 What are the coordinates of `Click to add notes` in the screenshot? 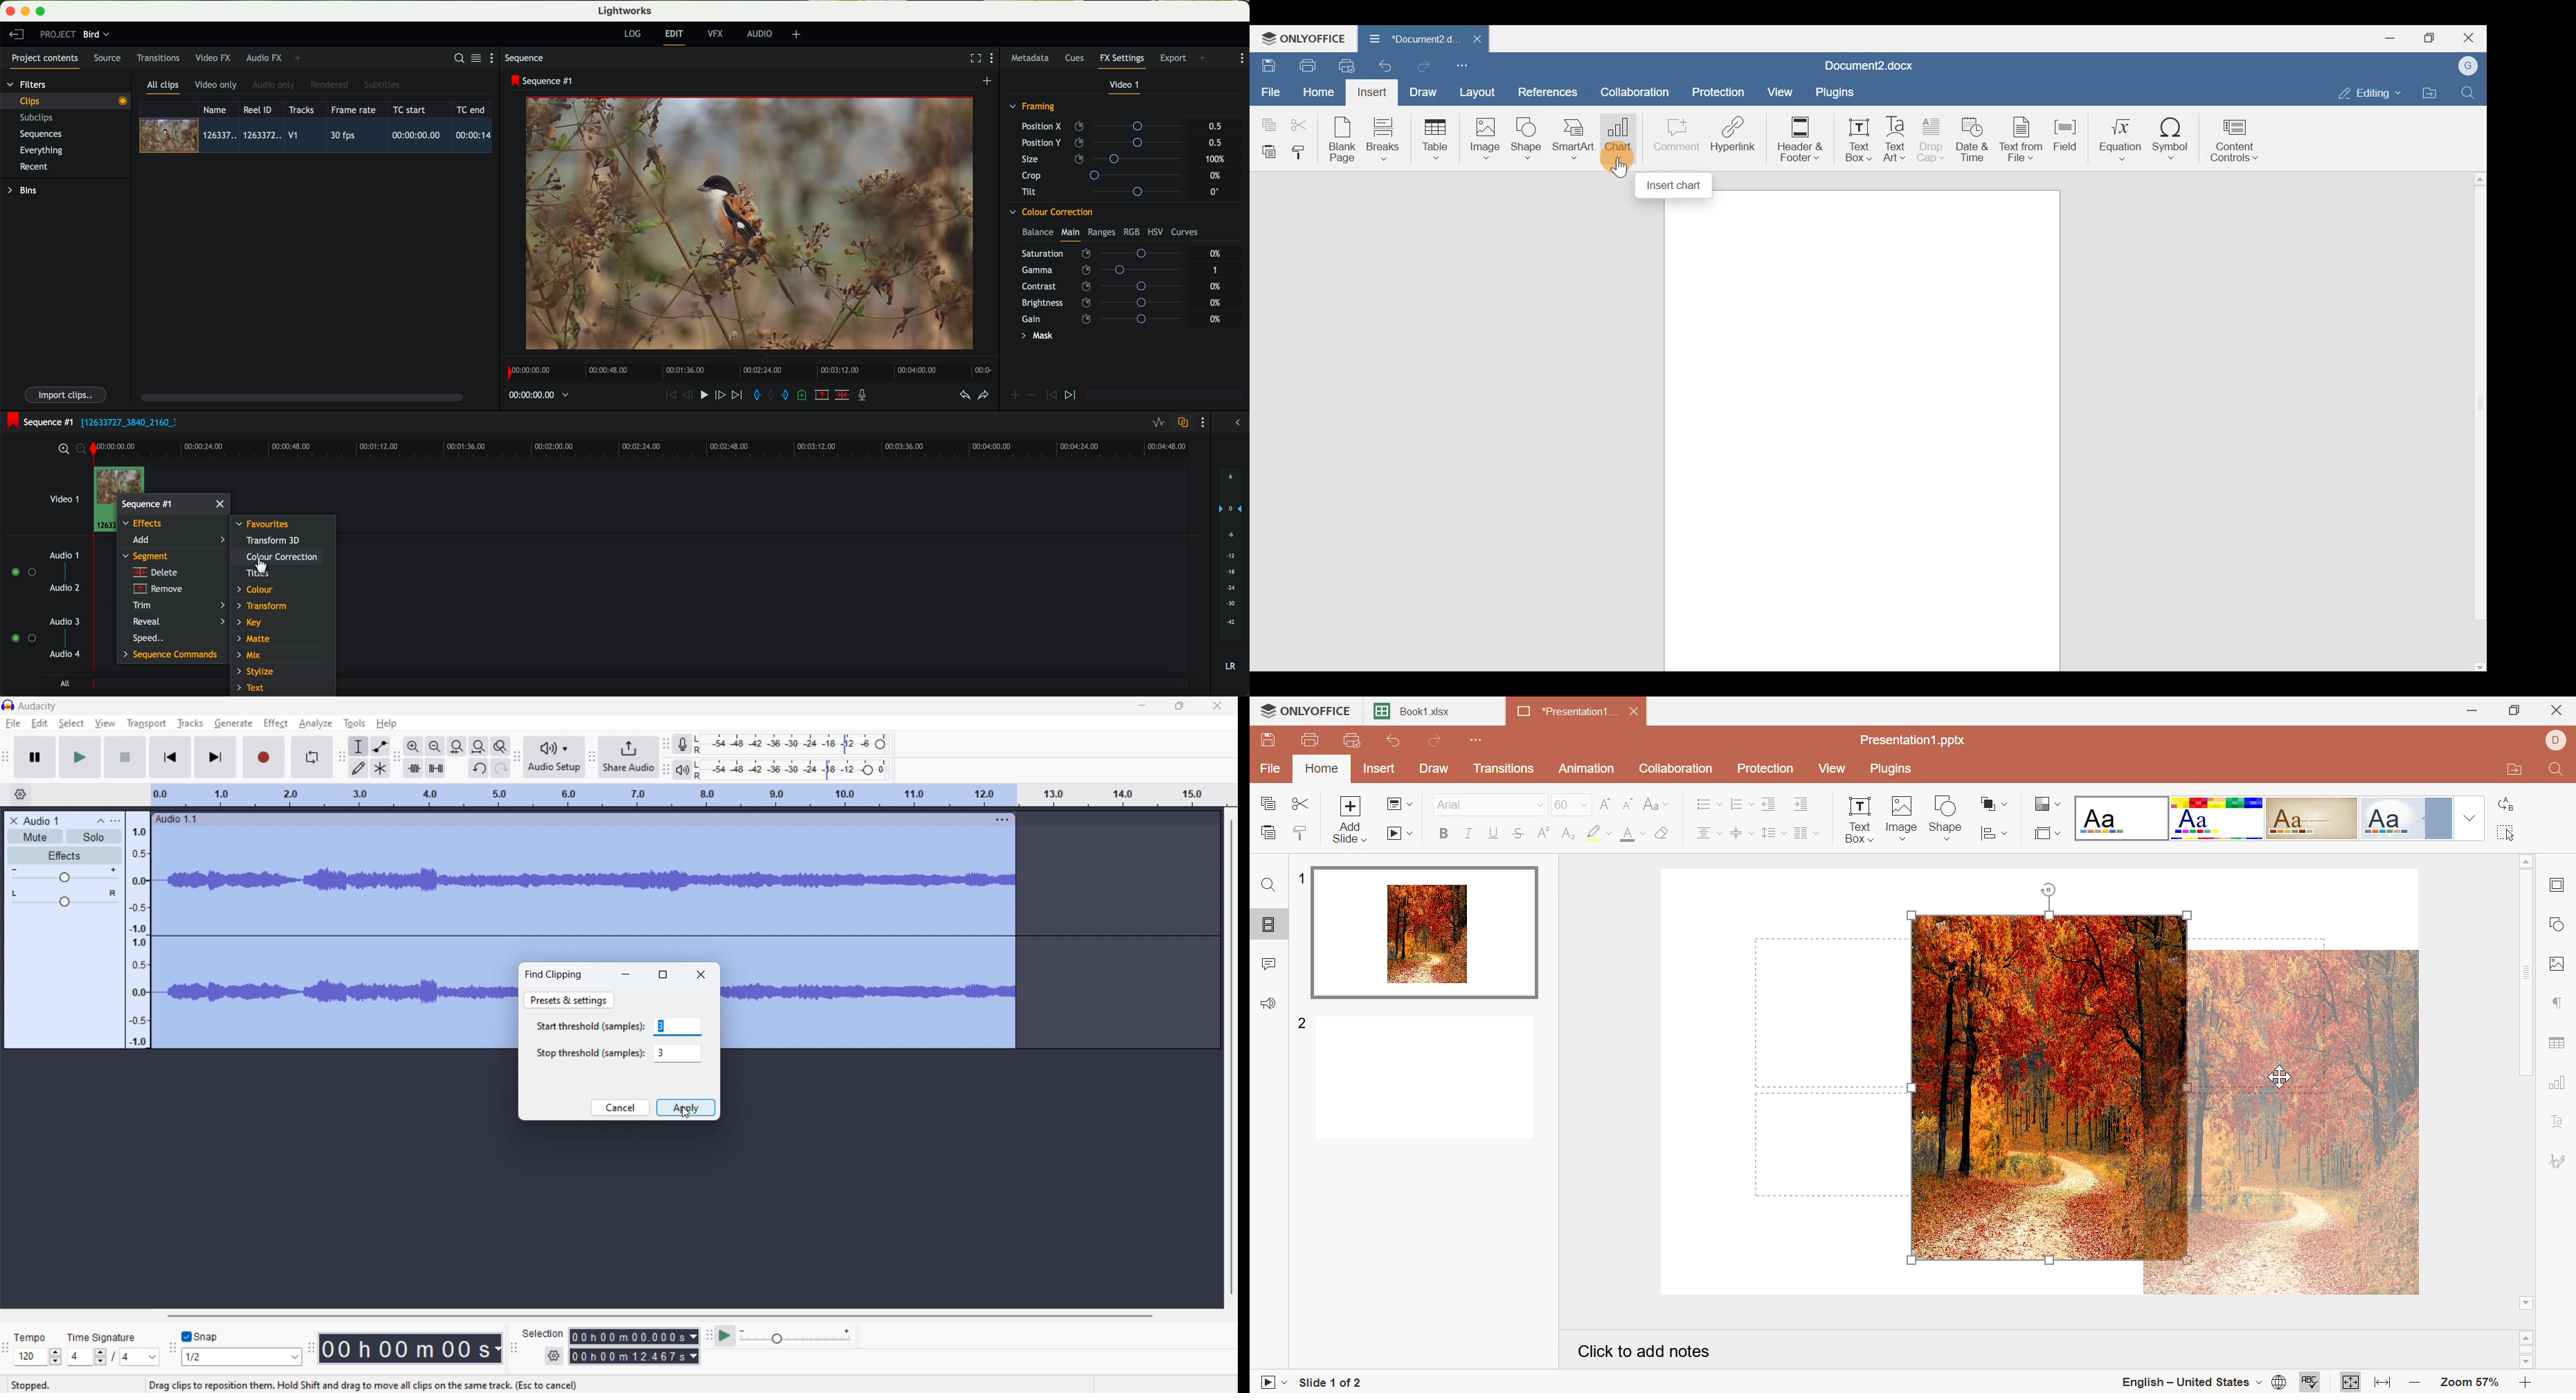 It's located at (1642, 1351).